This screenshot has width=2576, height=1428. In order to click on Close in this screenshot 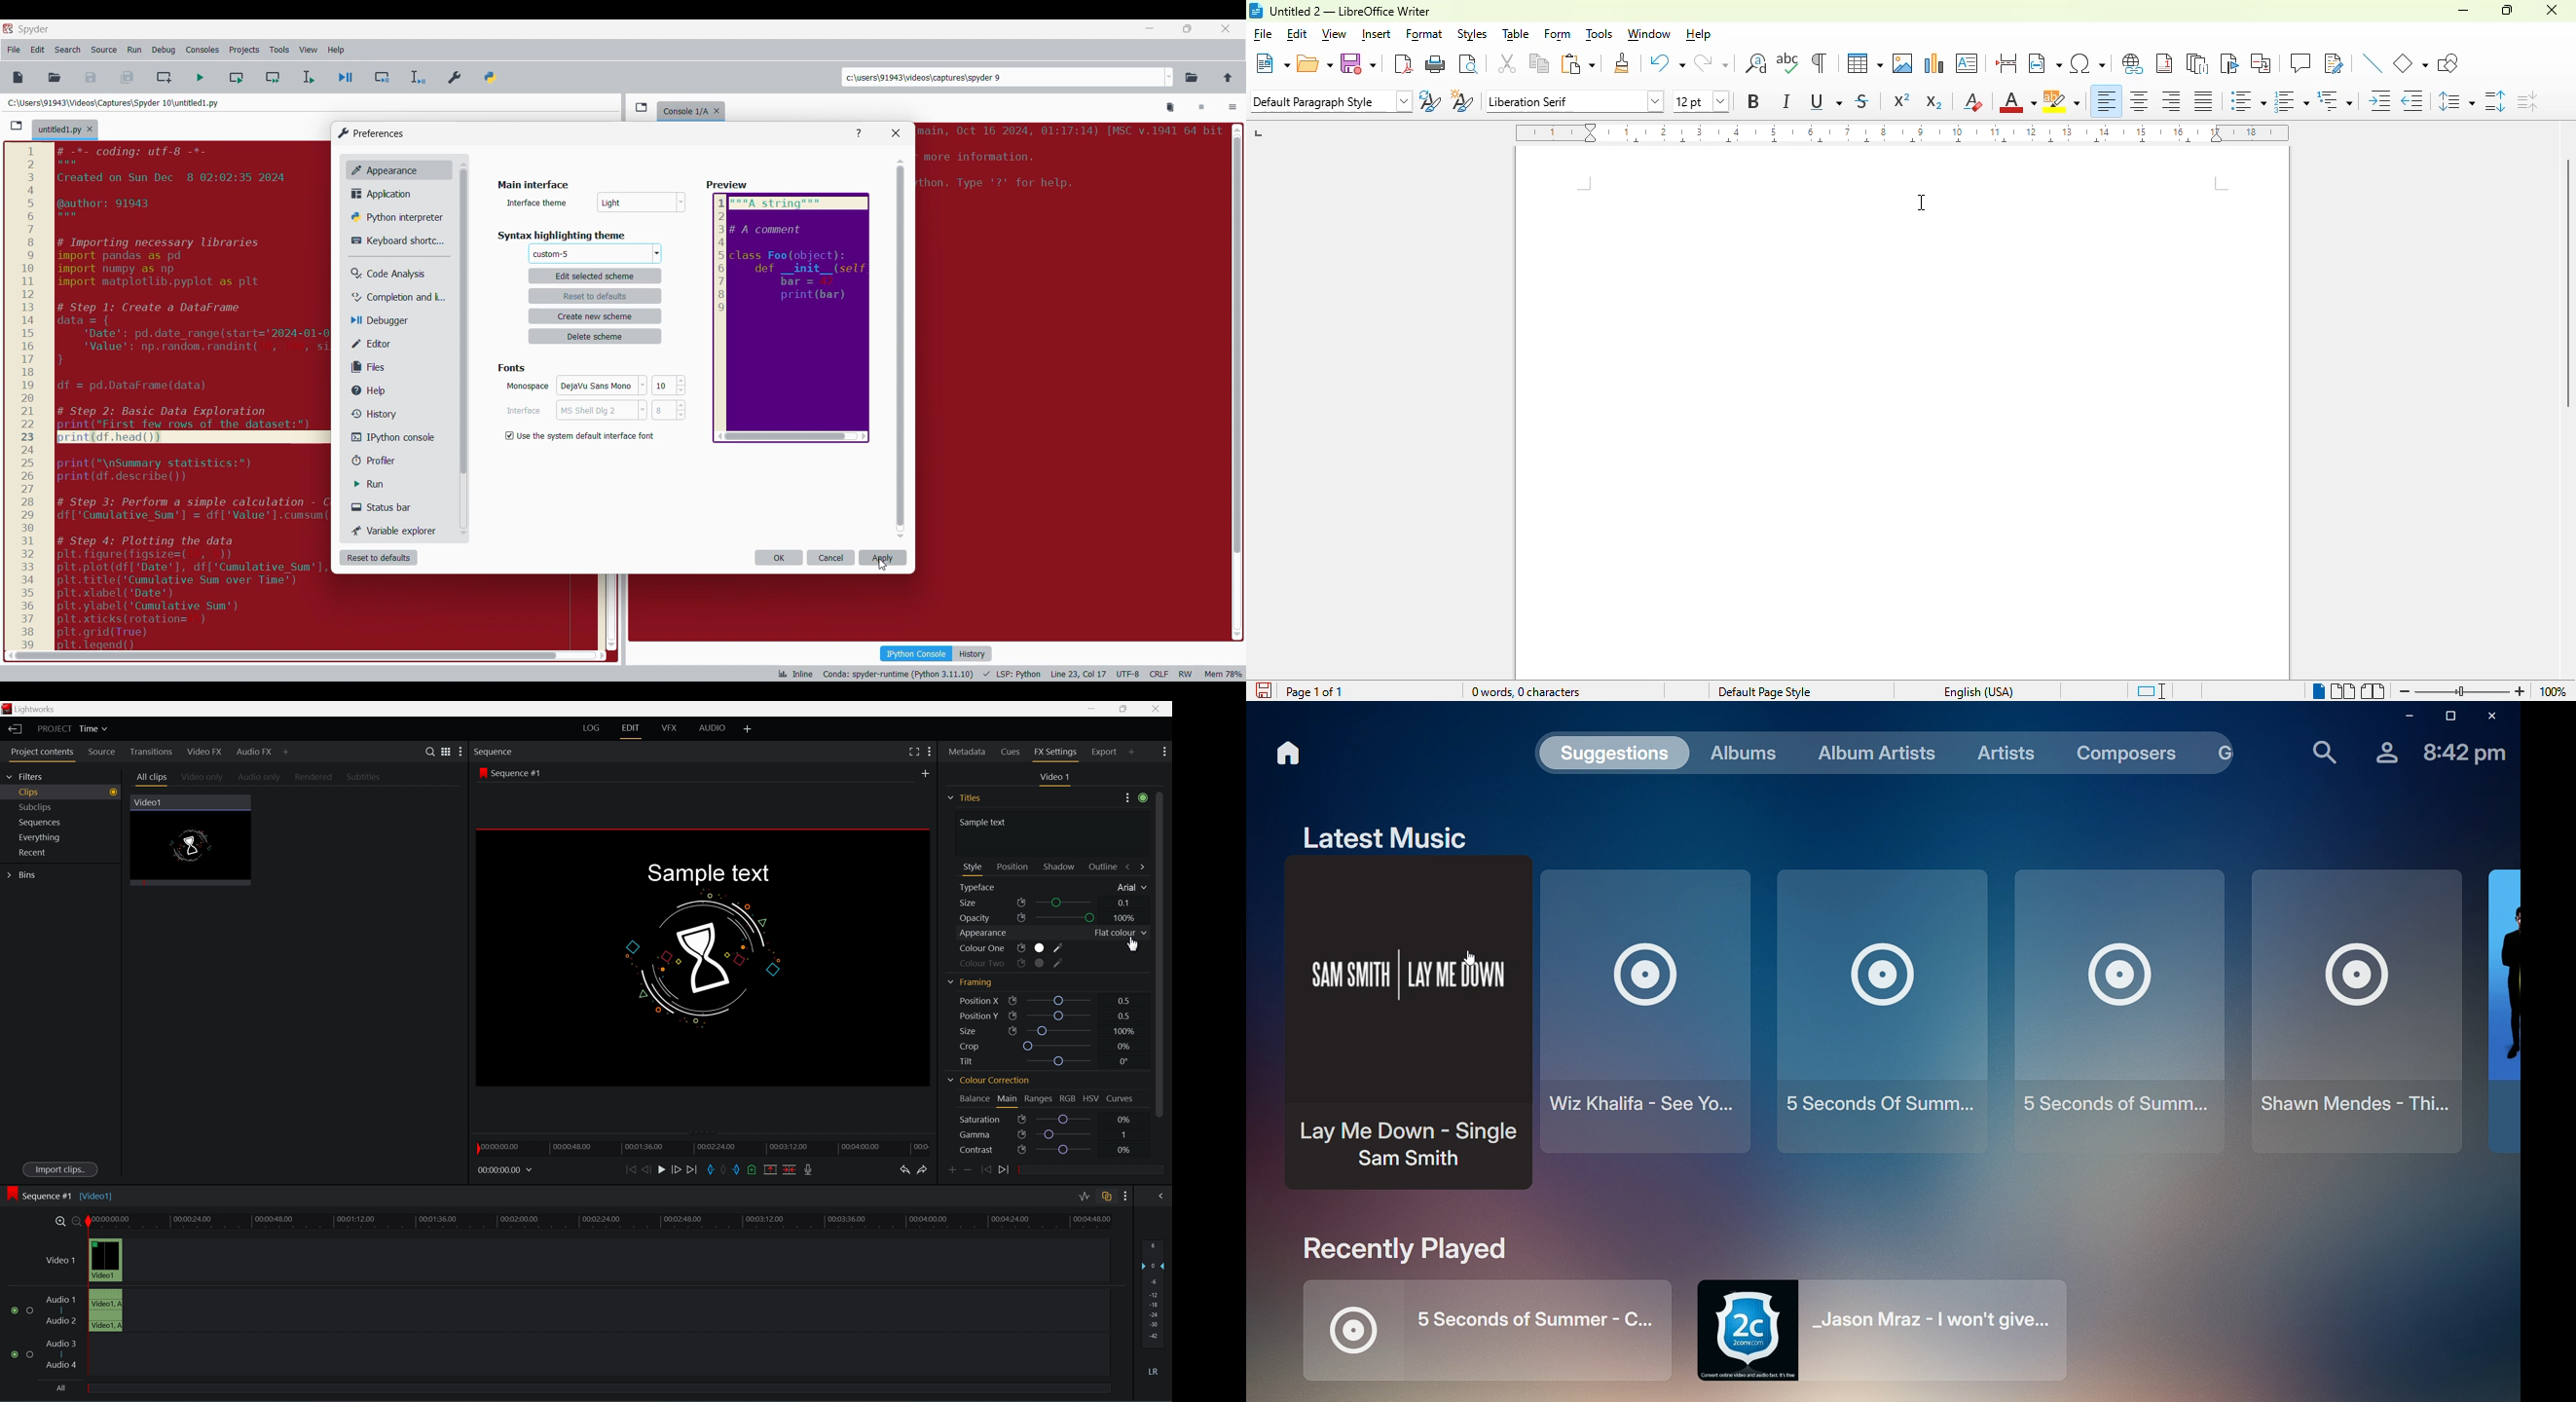, I will do `click(896, 133)`.